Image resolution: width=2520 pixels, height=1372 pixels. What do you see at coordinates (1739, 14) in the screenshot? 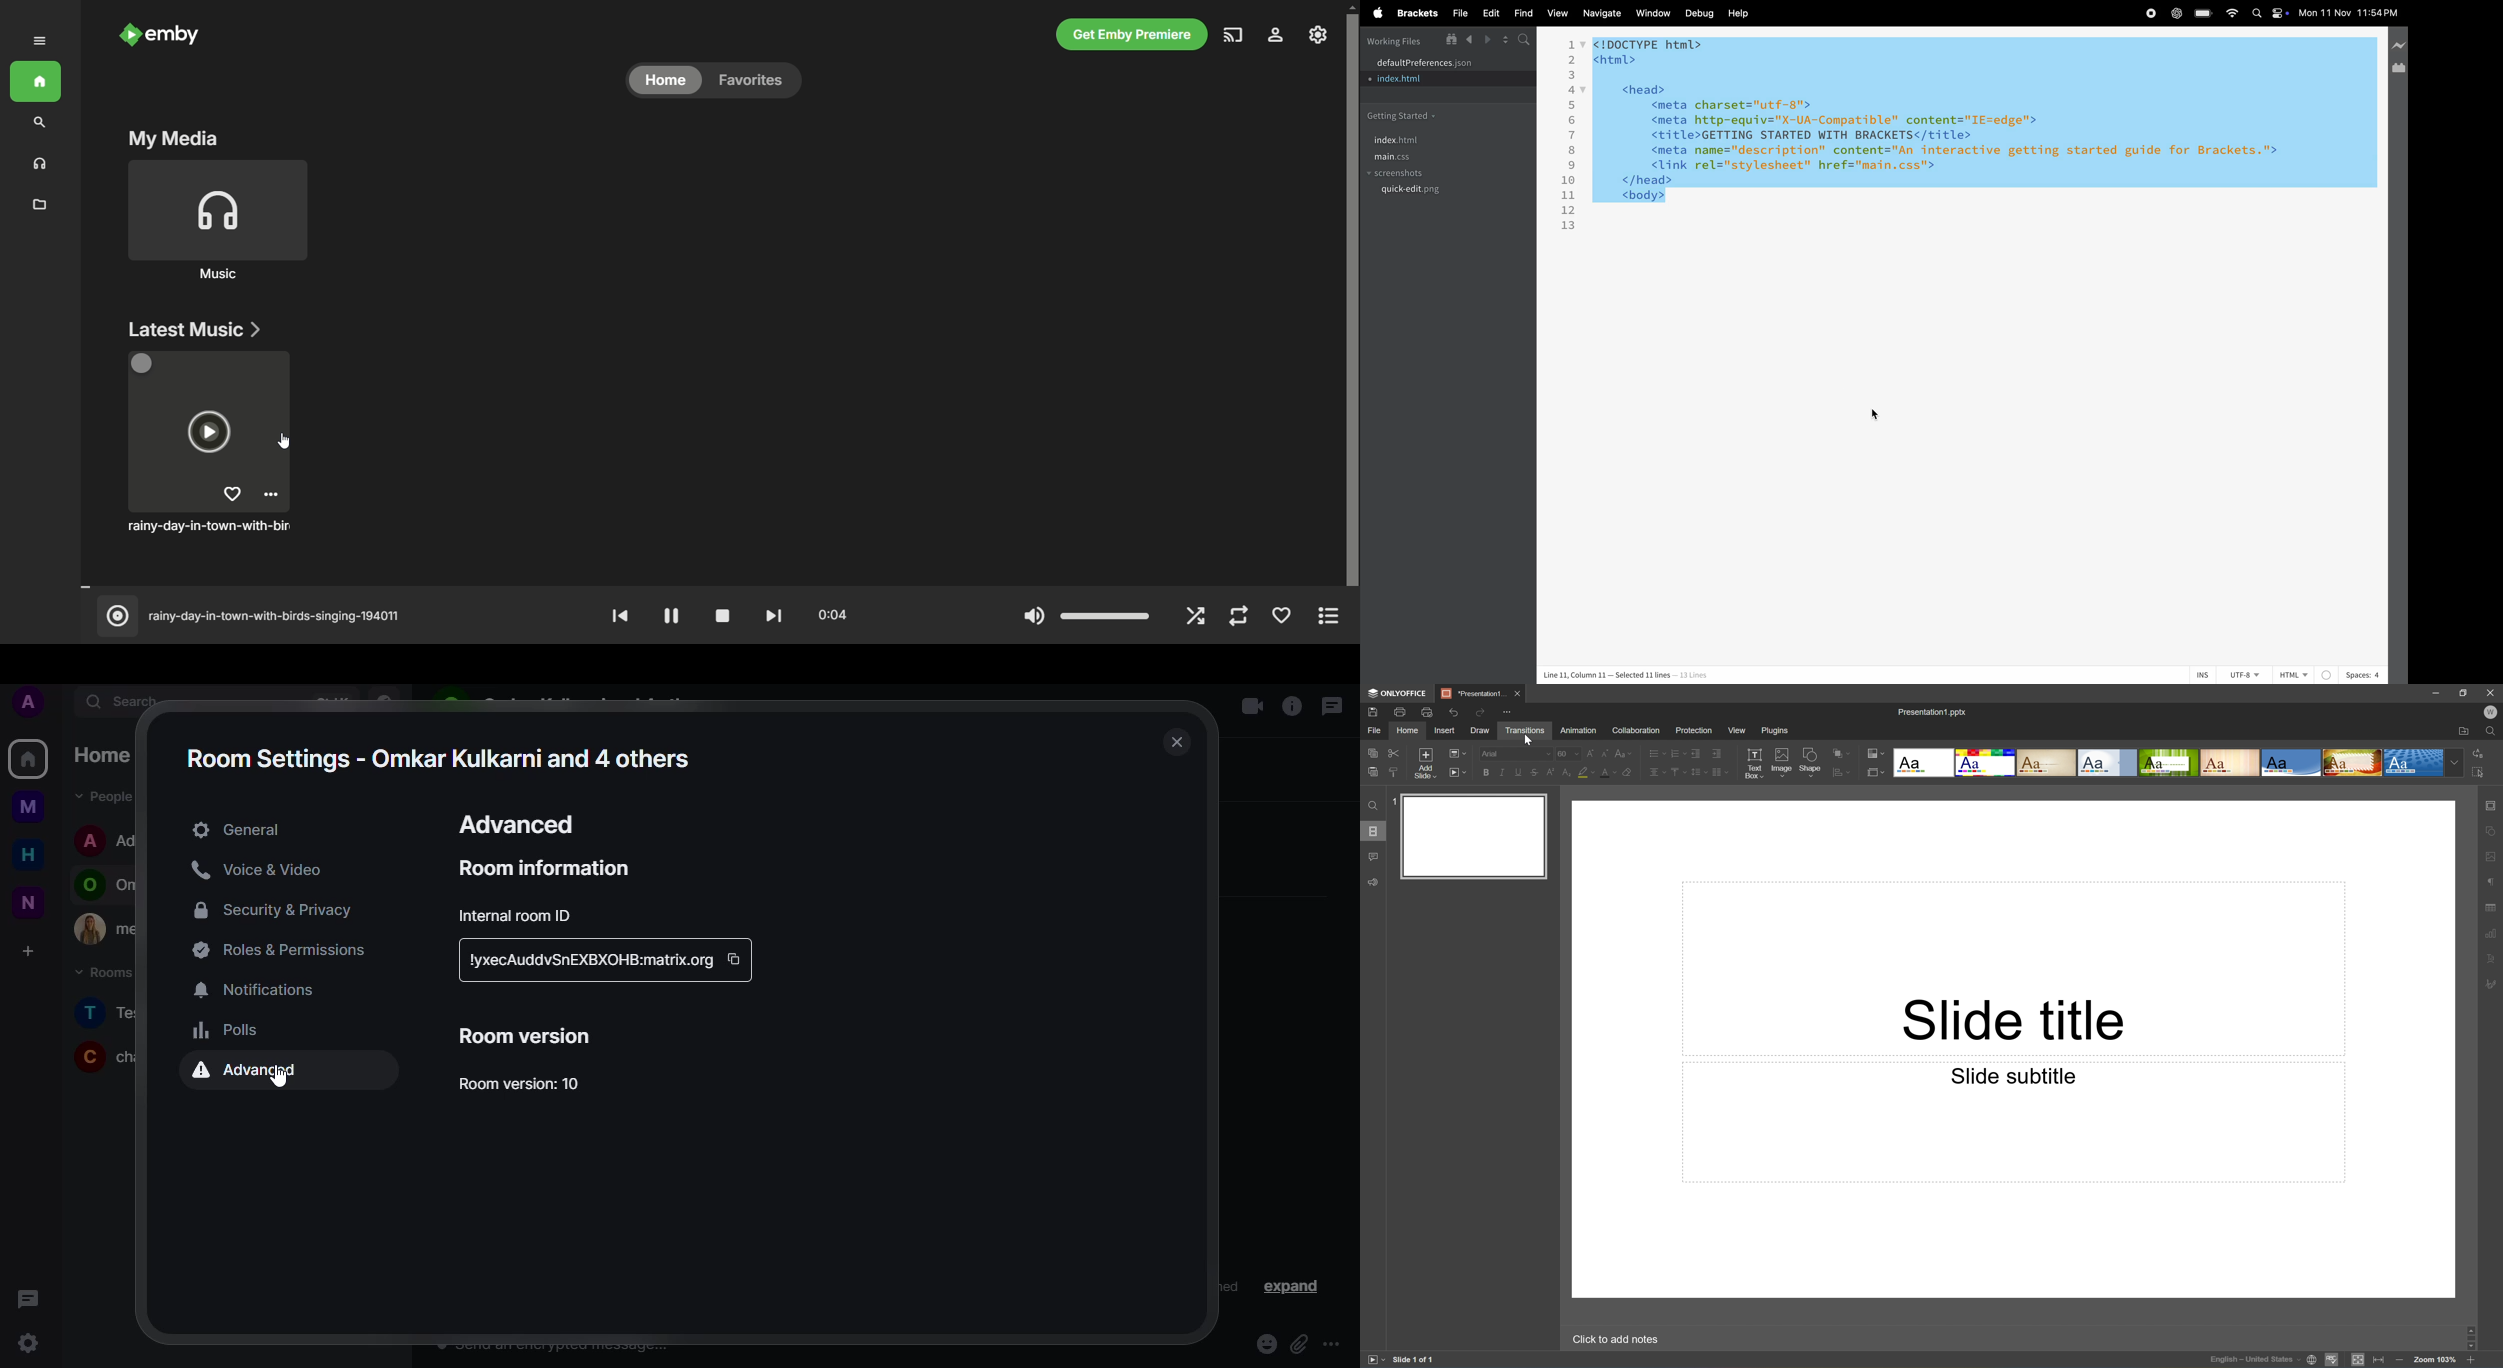
I see `help` at bounding box center [1739, 14].